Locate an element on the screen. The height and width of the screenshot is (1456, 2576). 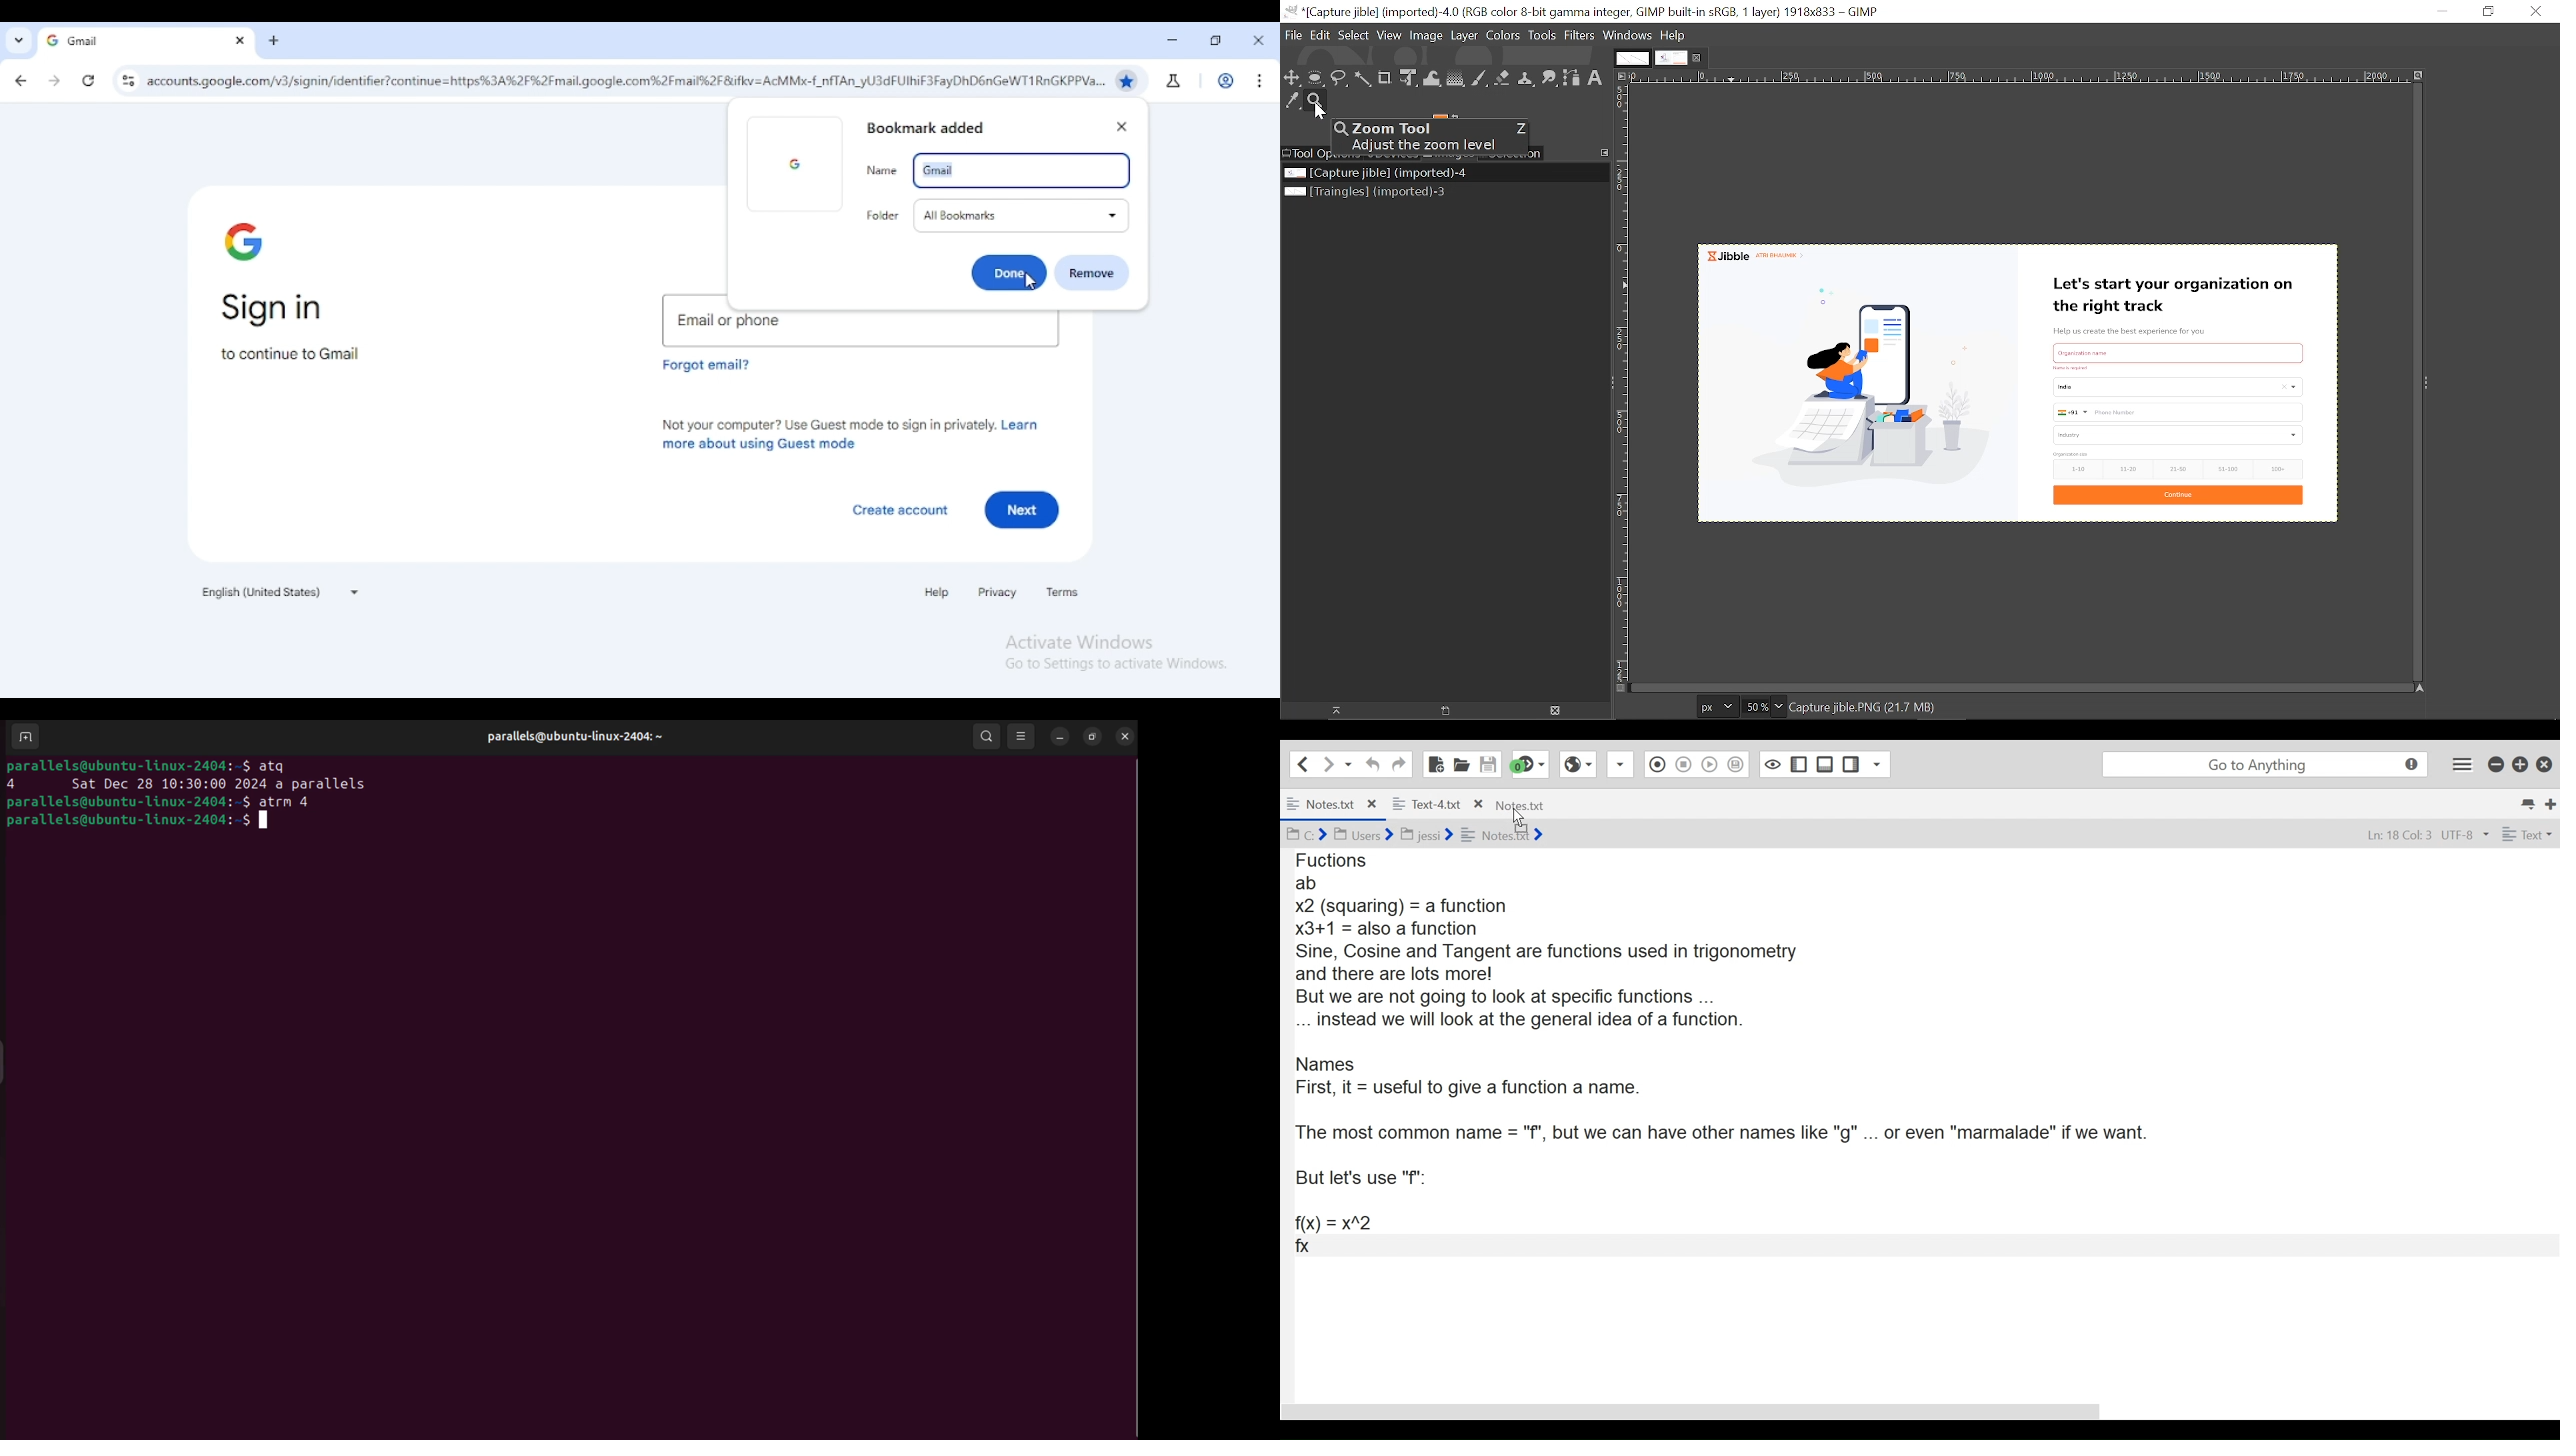
notes.txt is located at coordinates (1519, 807).